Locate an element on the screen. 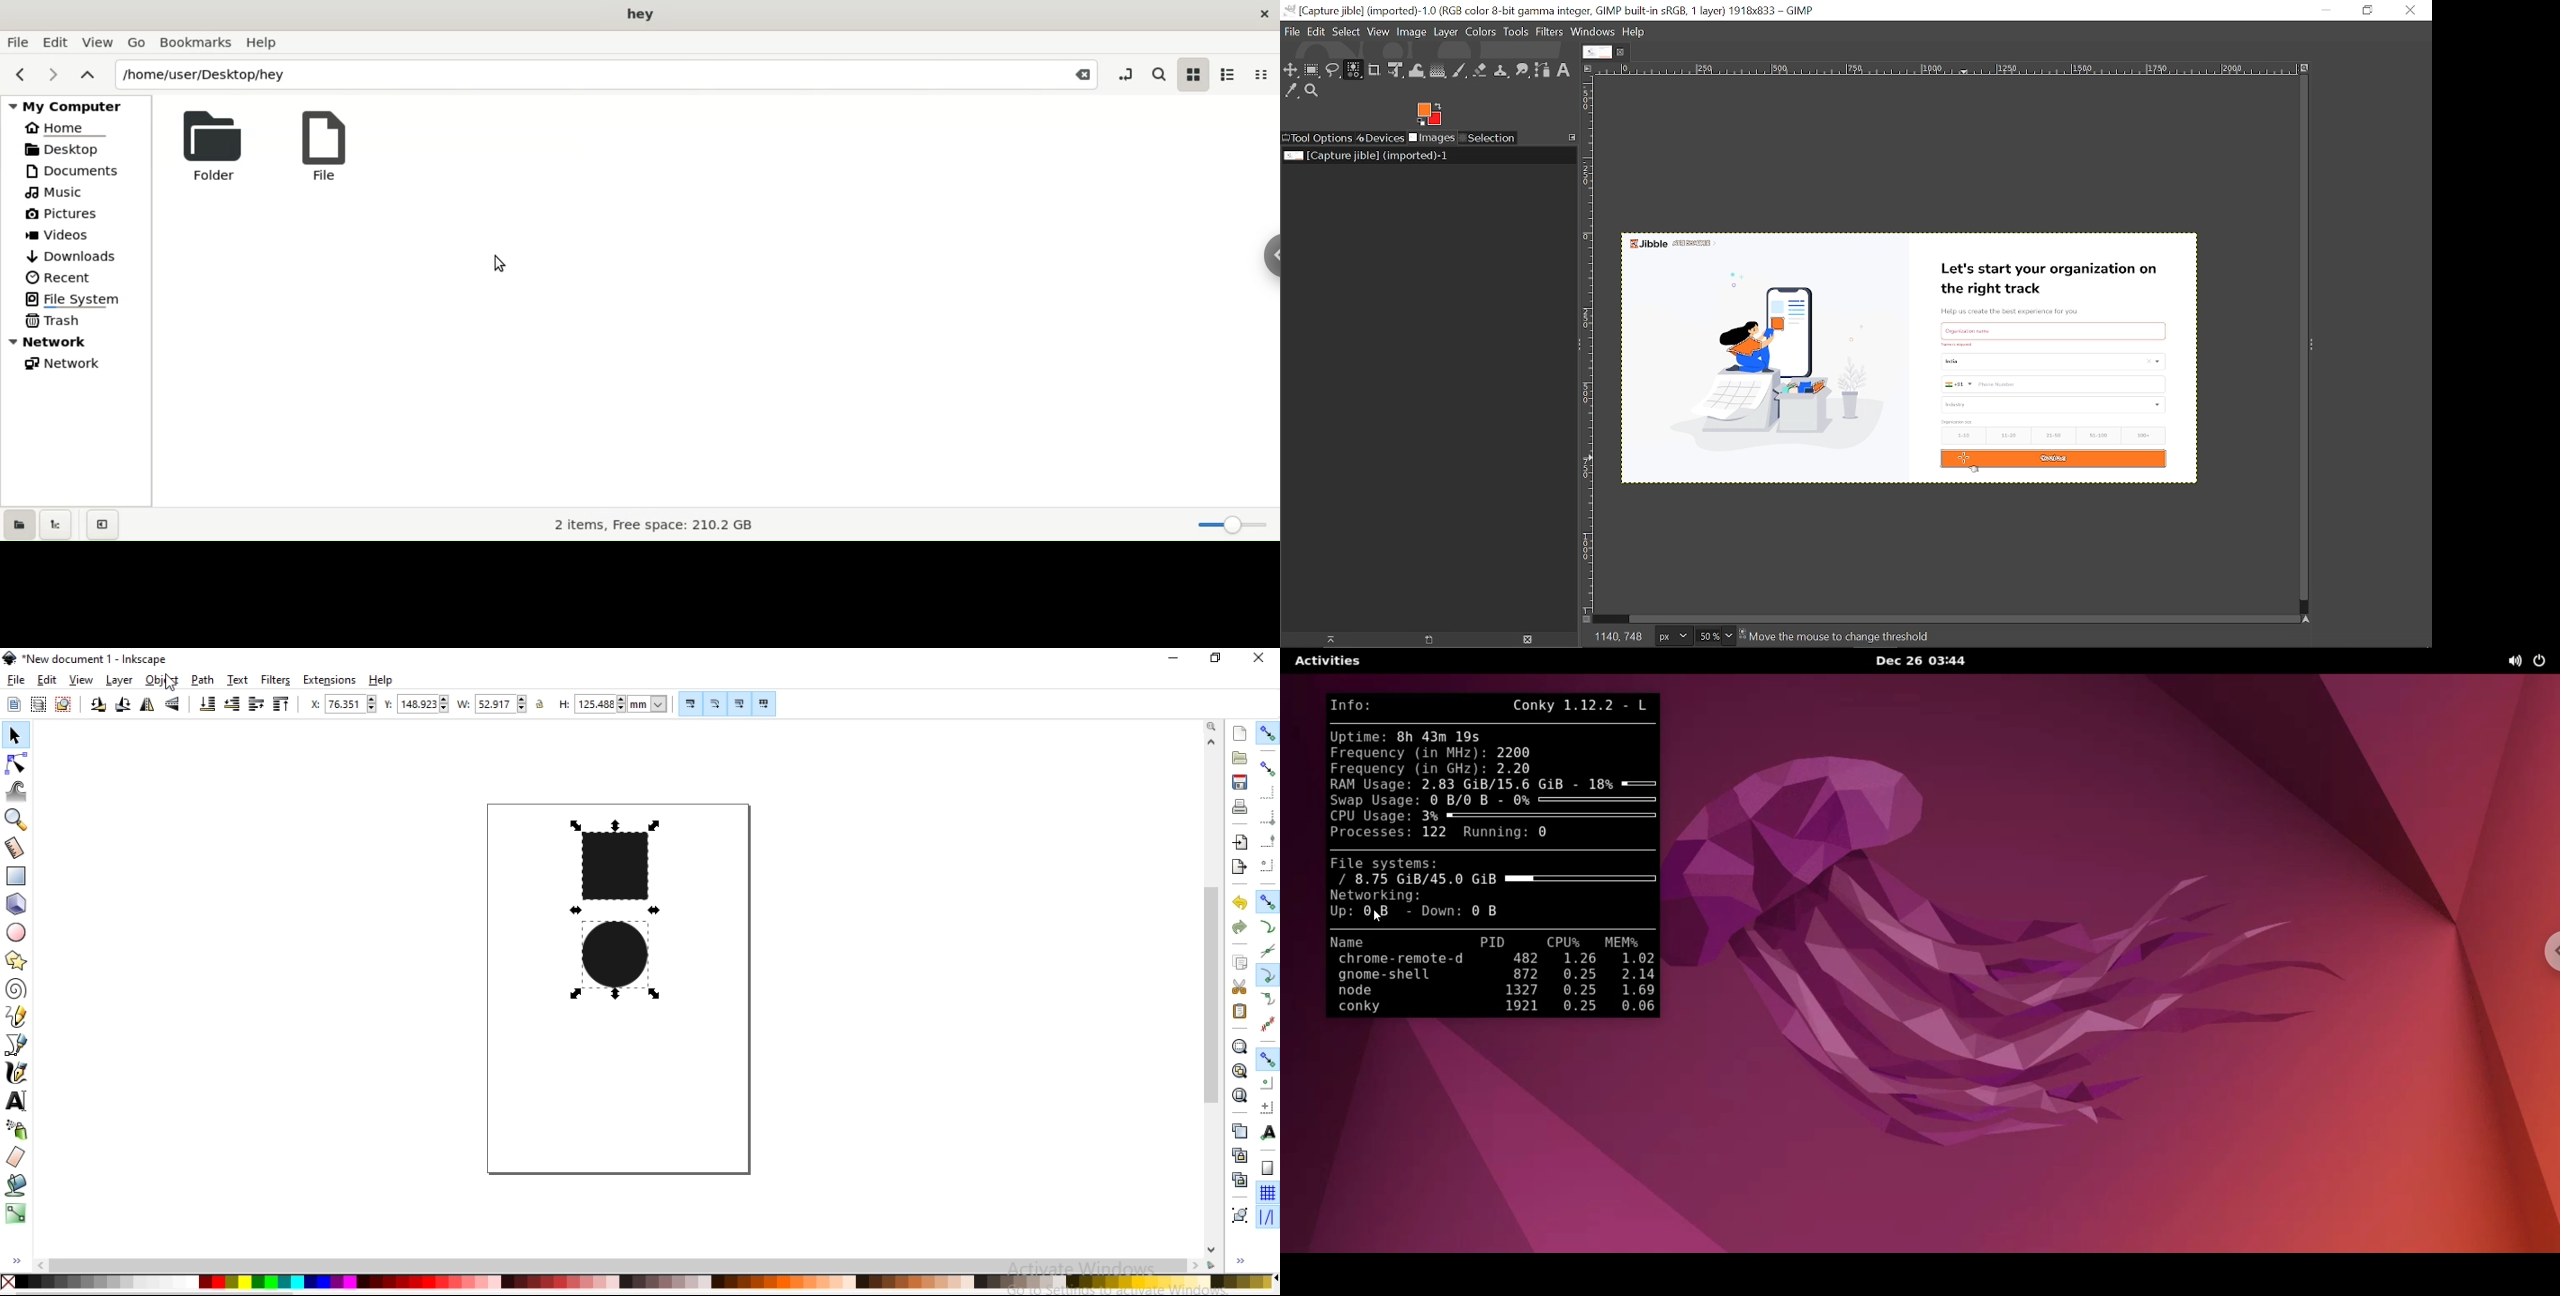 This screenshot has height=1316, width=2576. flip horizontal is located at coordinates (147, 706).